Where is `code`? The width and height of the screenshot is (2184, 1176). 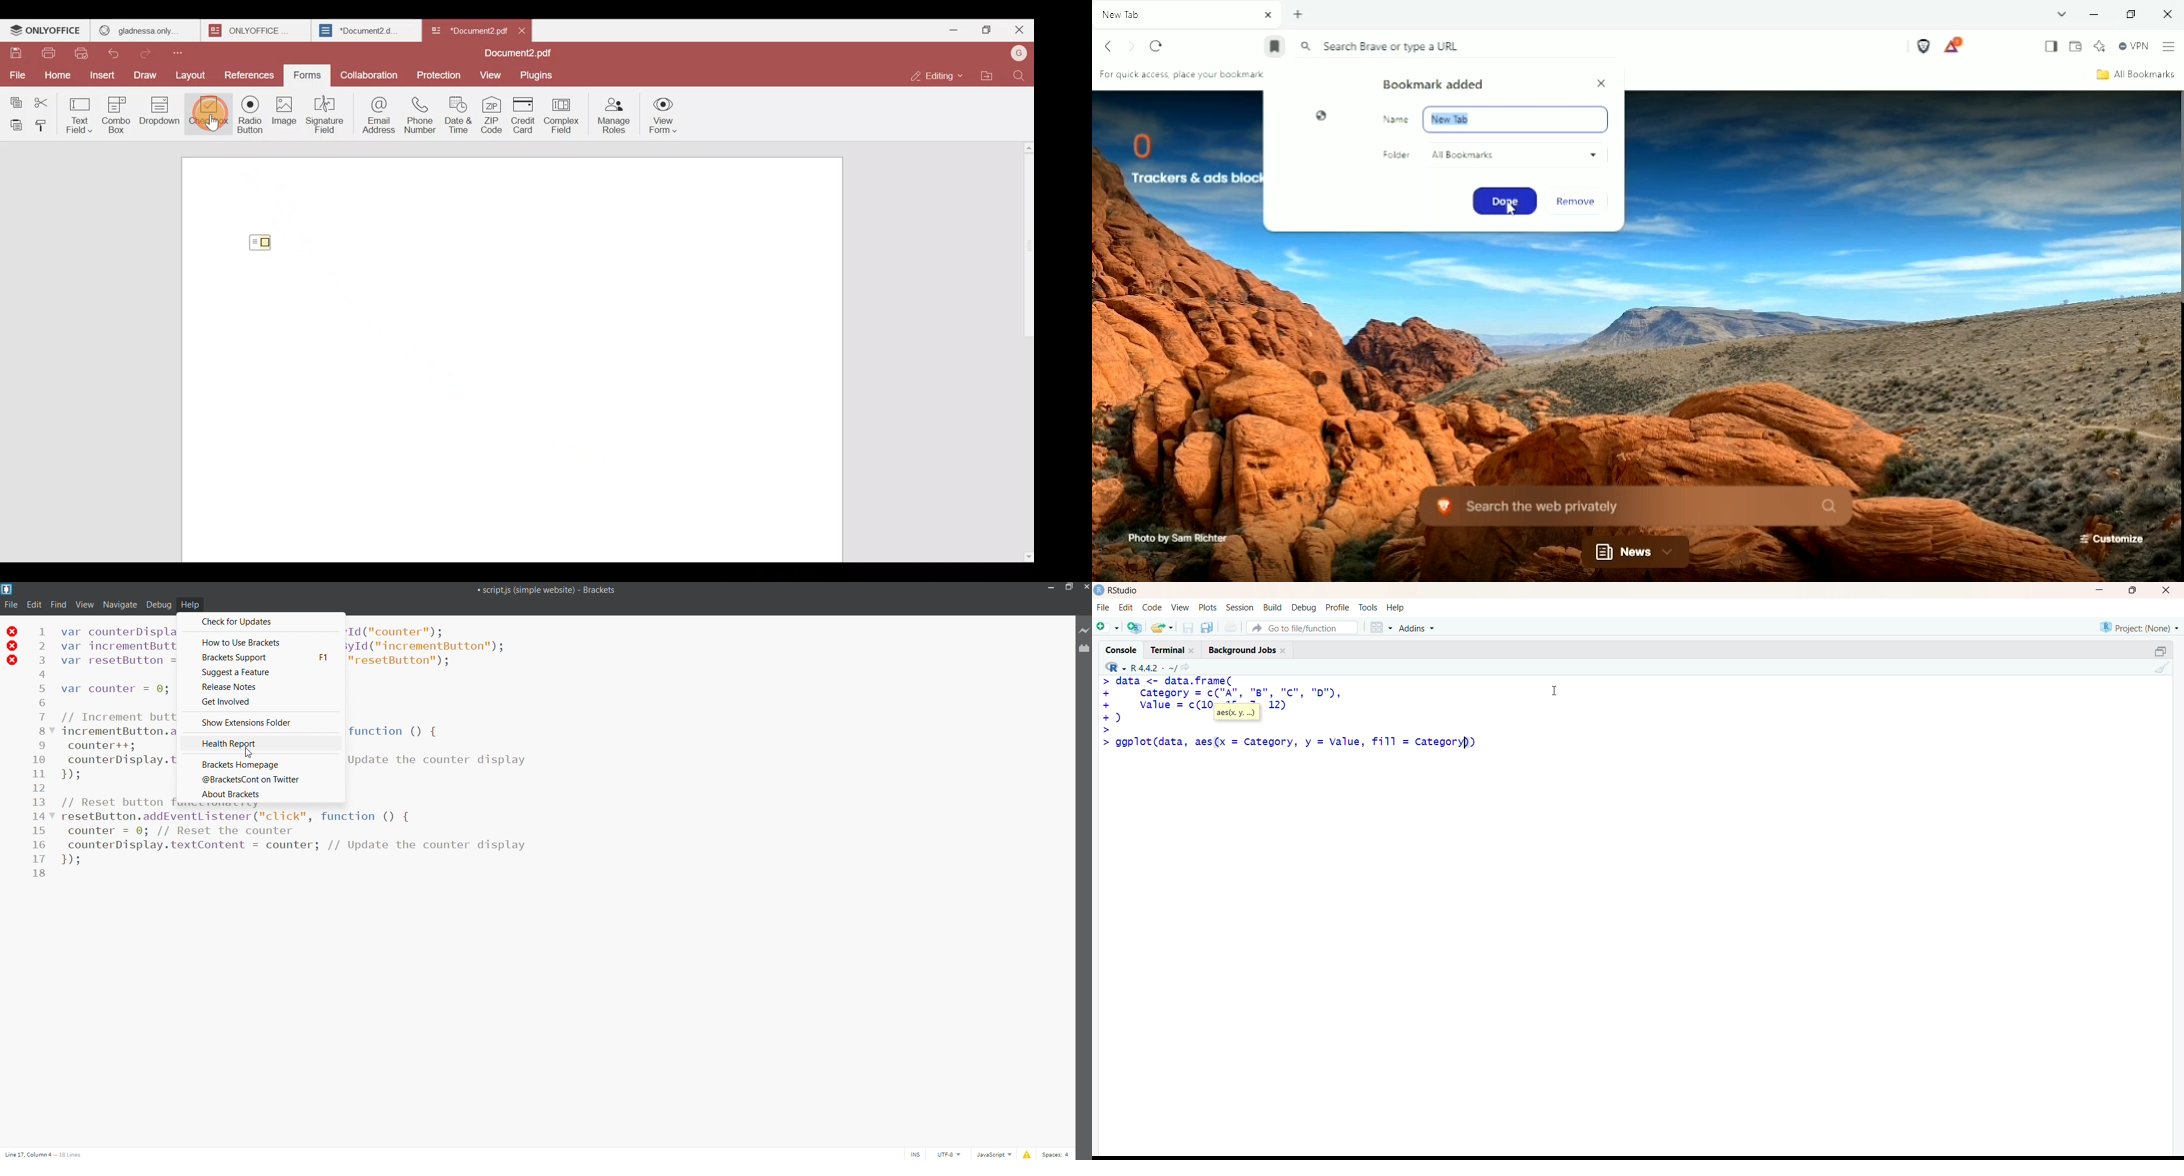
code is located at coordinates (1152, 608).